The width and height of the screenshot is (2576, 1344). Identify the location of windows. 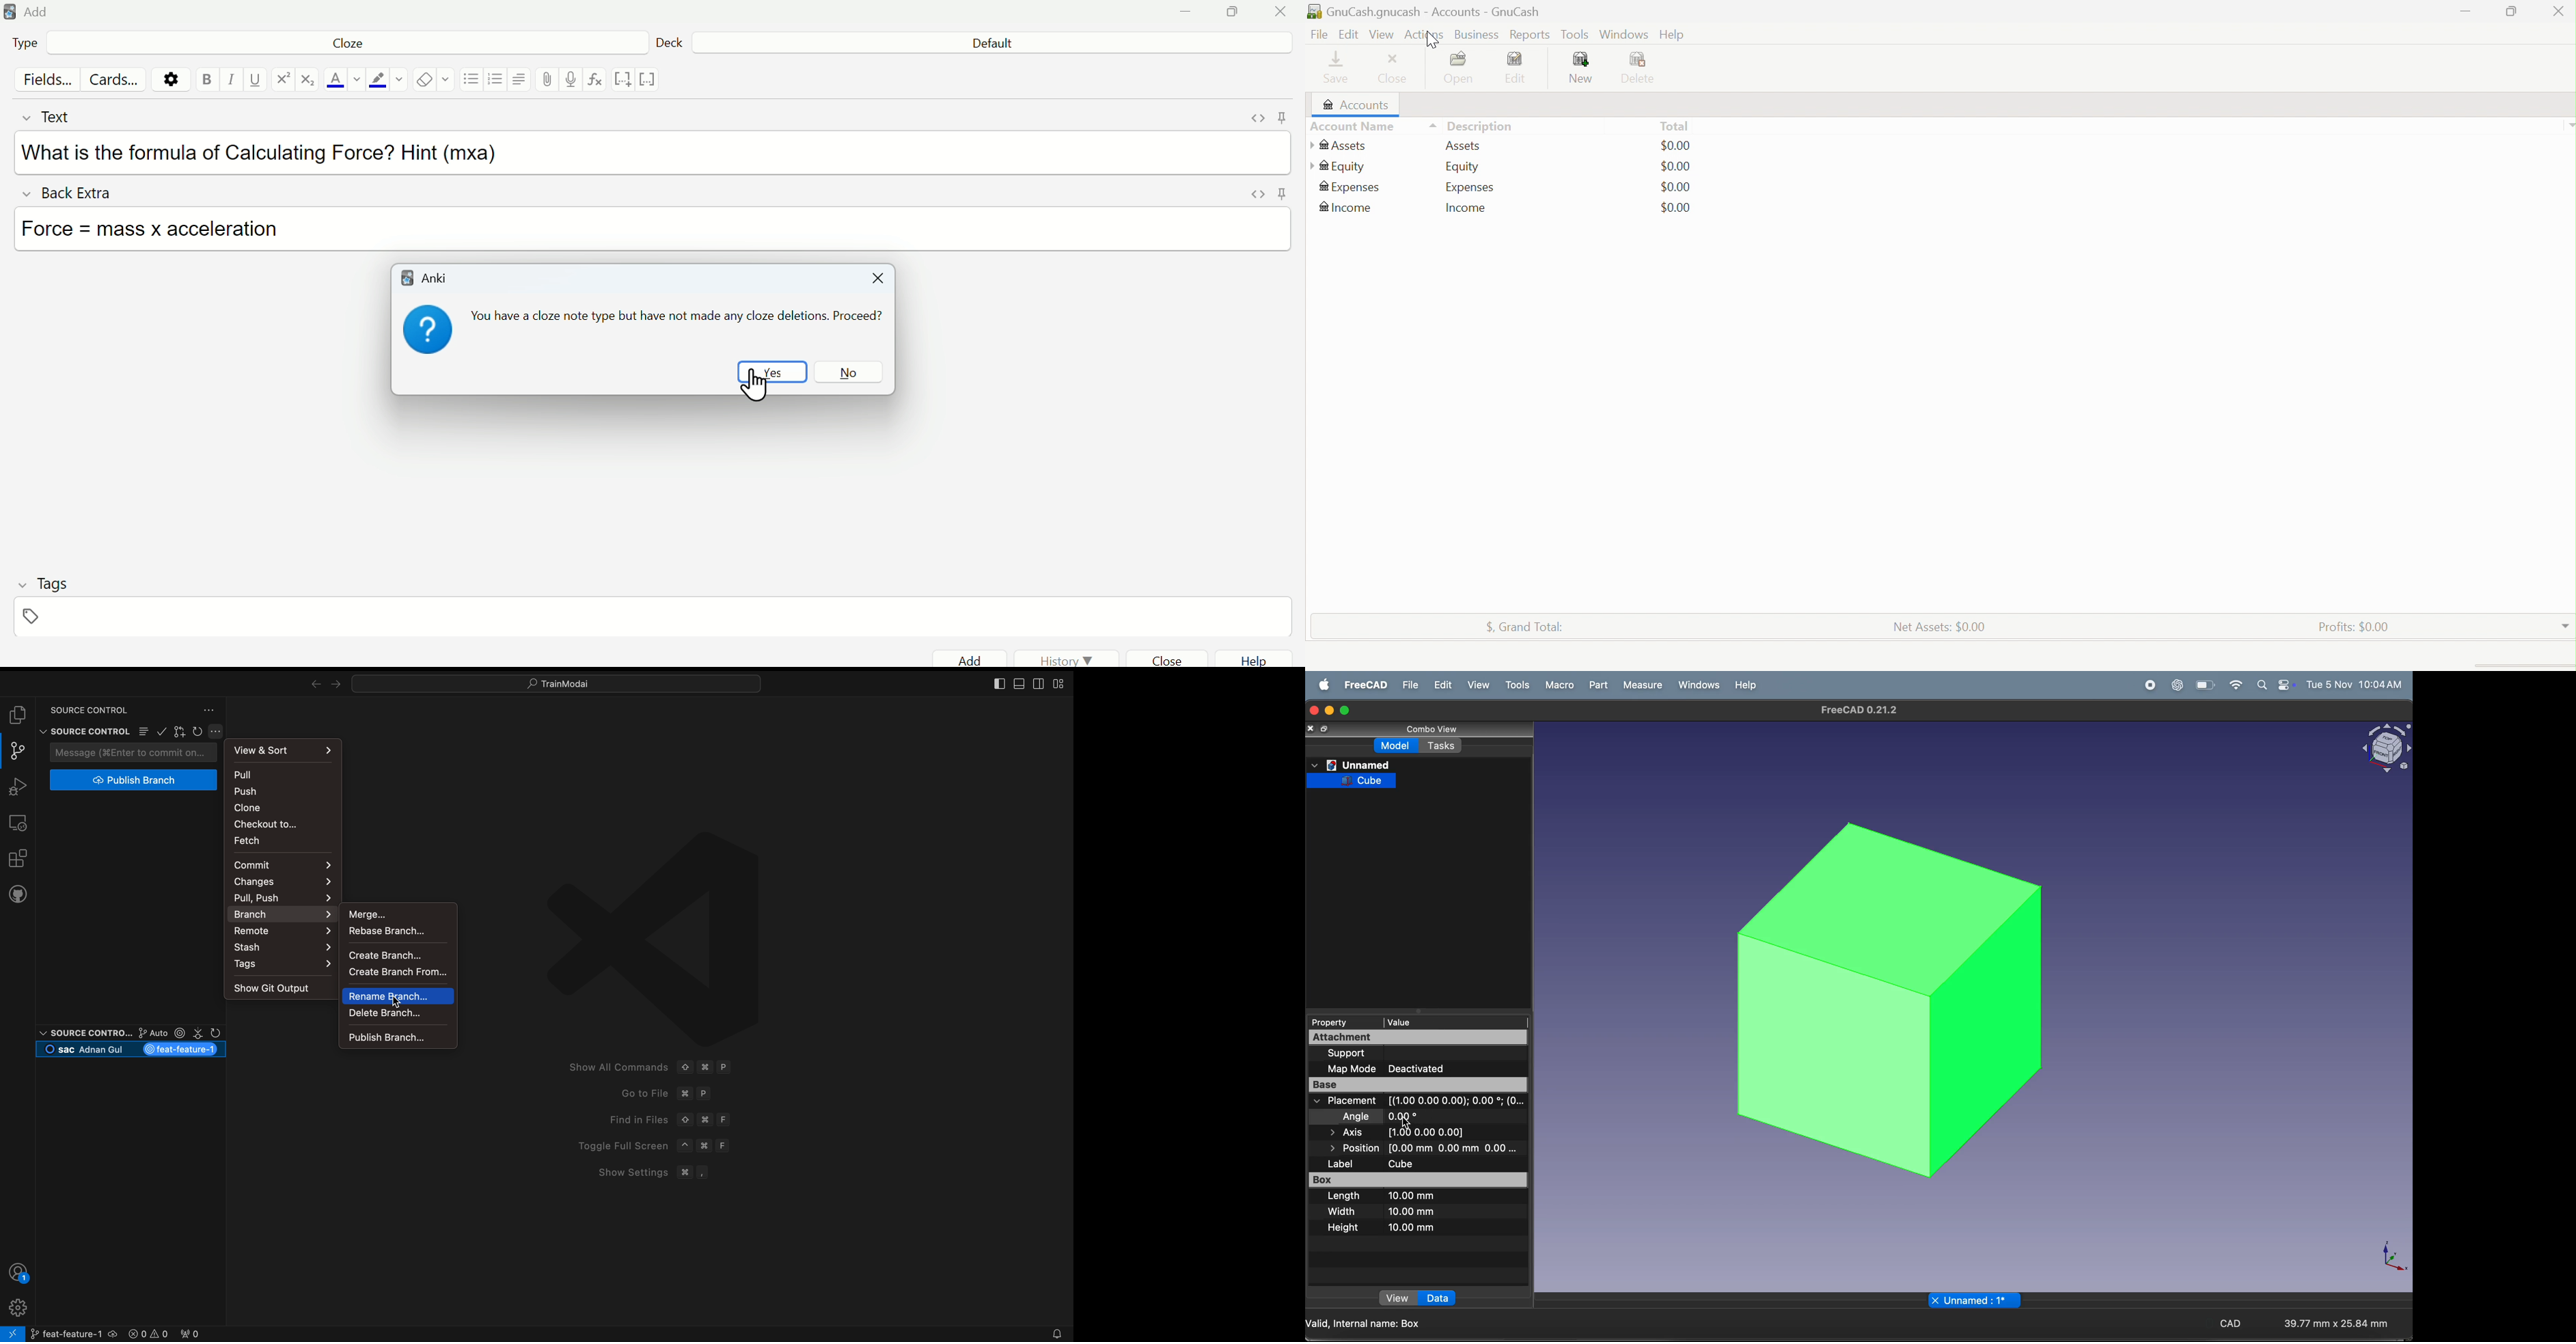
(1698, 685).